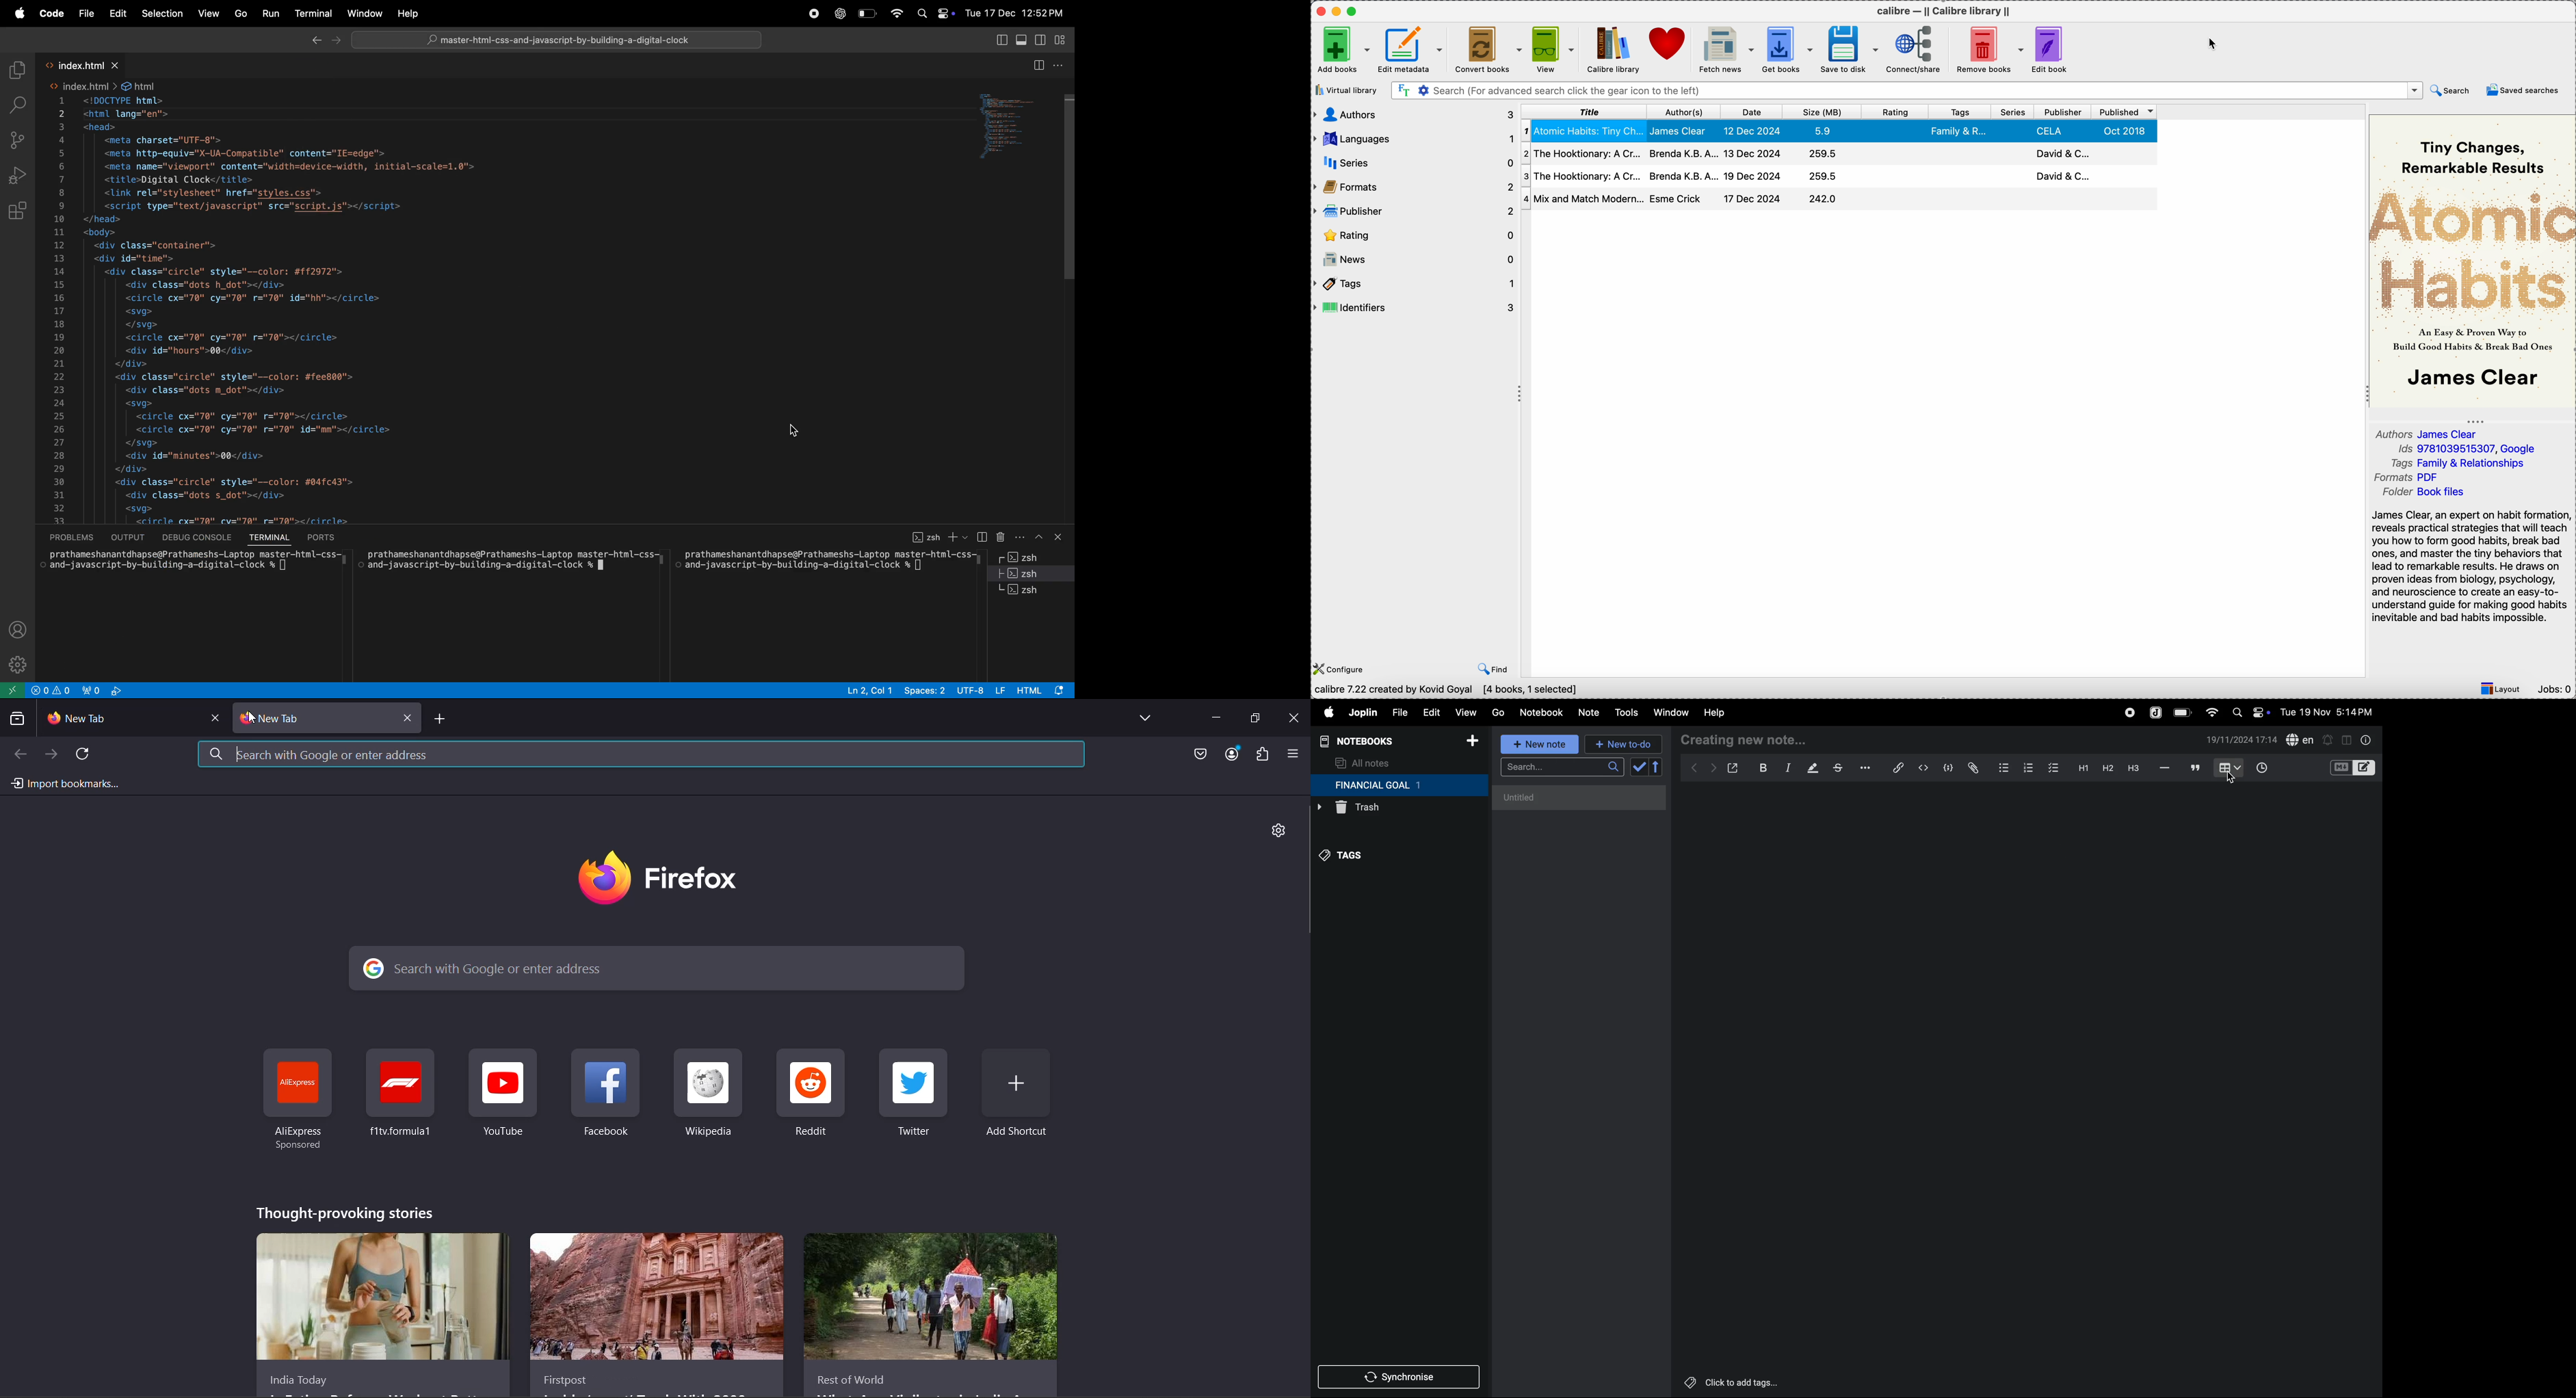  I want to click on terminal, so click(314, 14).